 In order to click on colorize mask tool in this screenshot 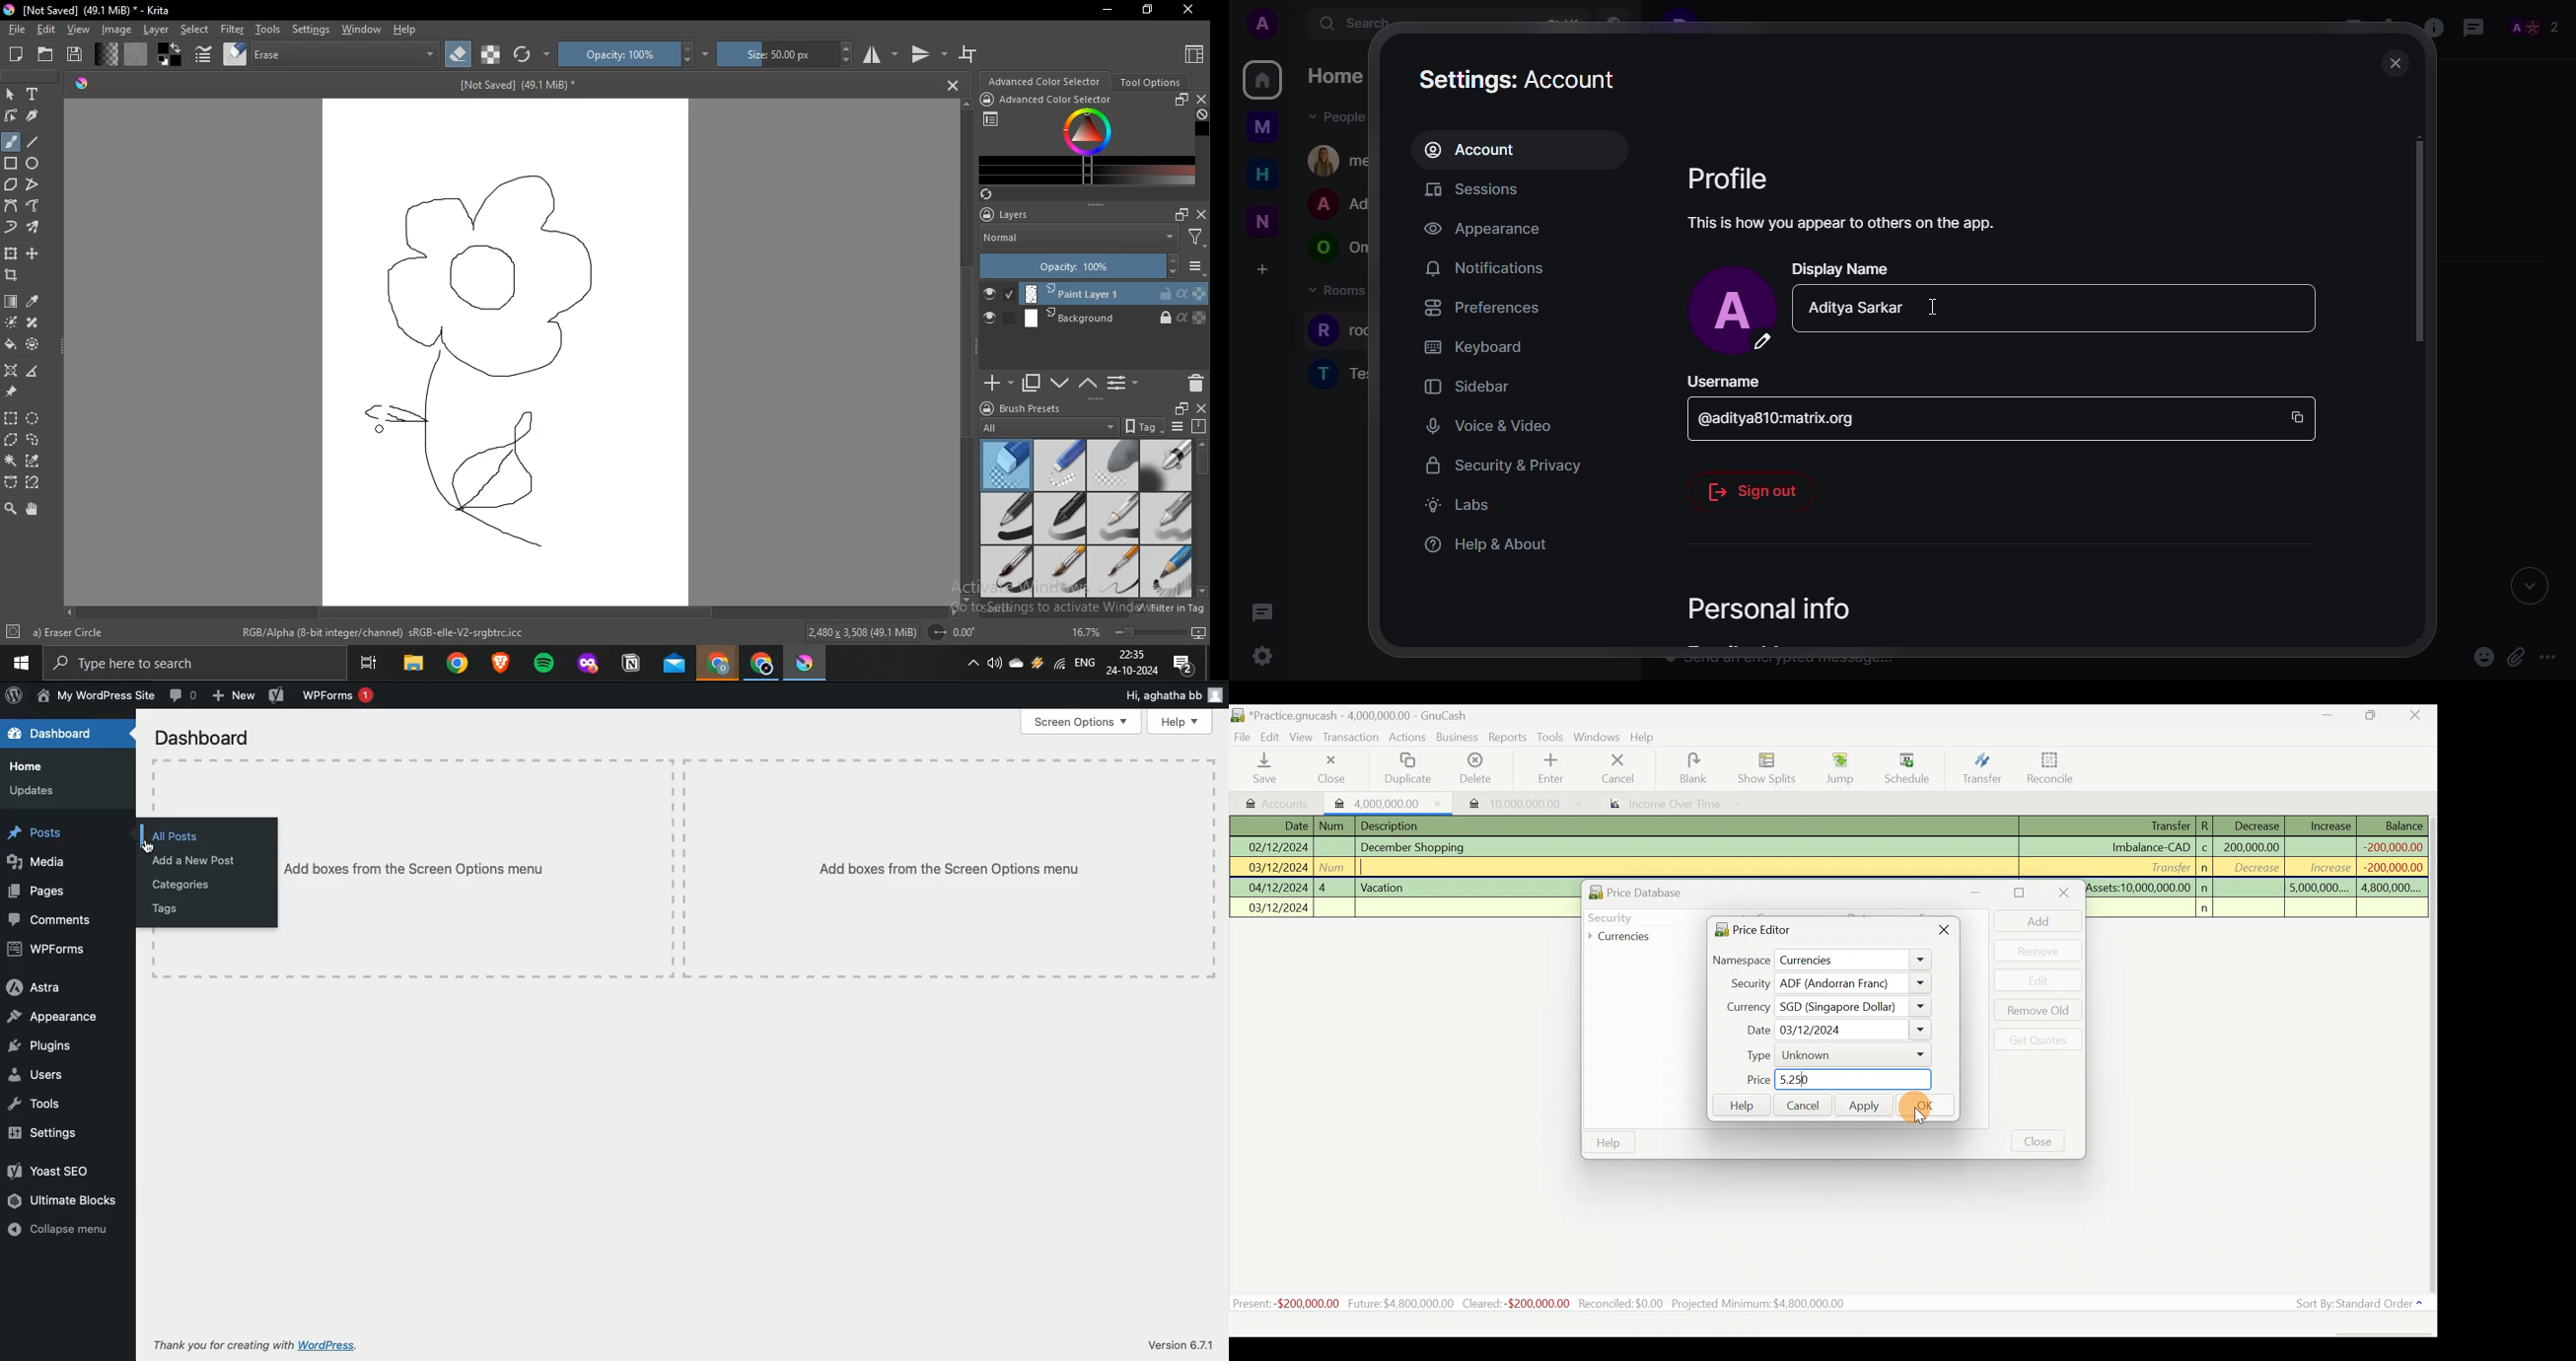, I will do `click(9, 323)`.